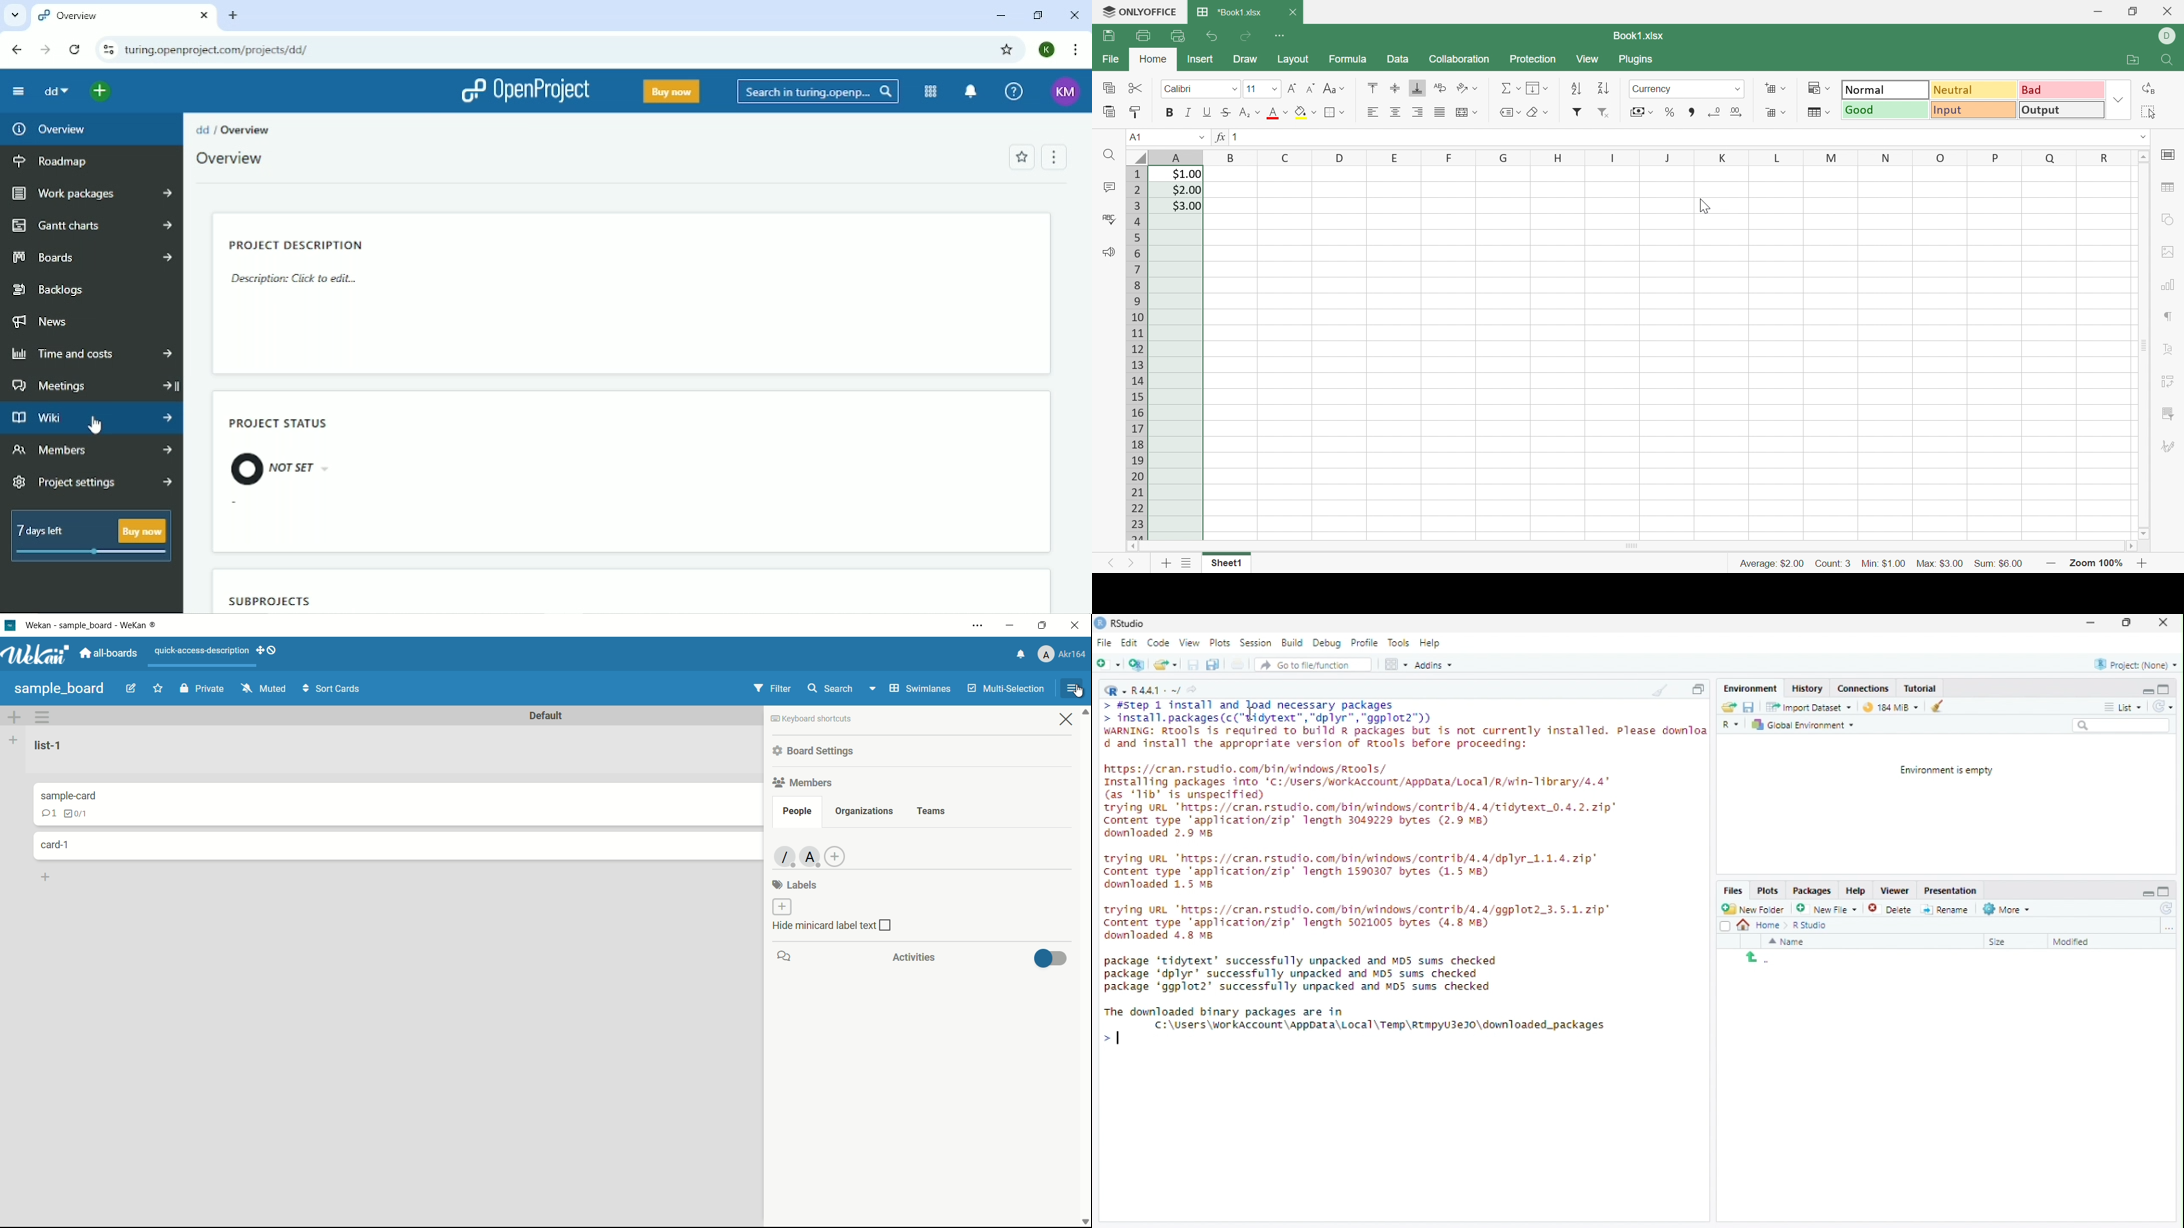 The width and height of the screenshot is (2184, 1232). I want to click on swimlanes, so click(911, 688).